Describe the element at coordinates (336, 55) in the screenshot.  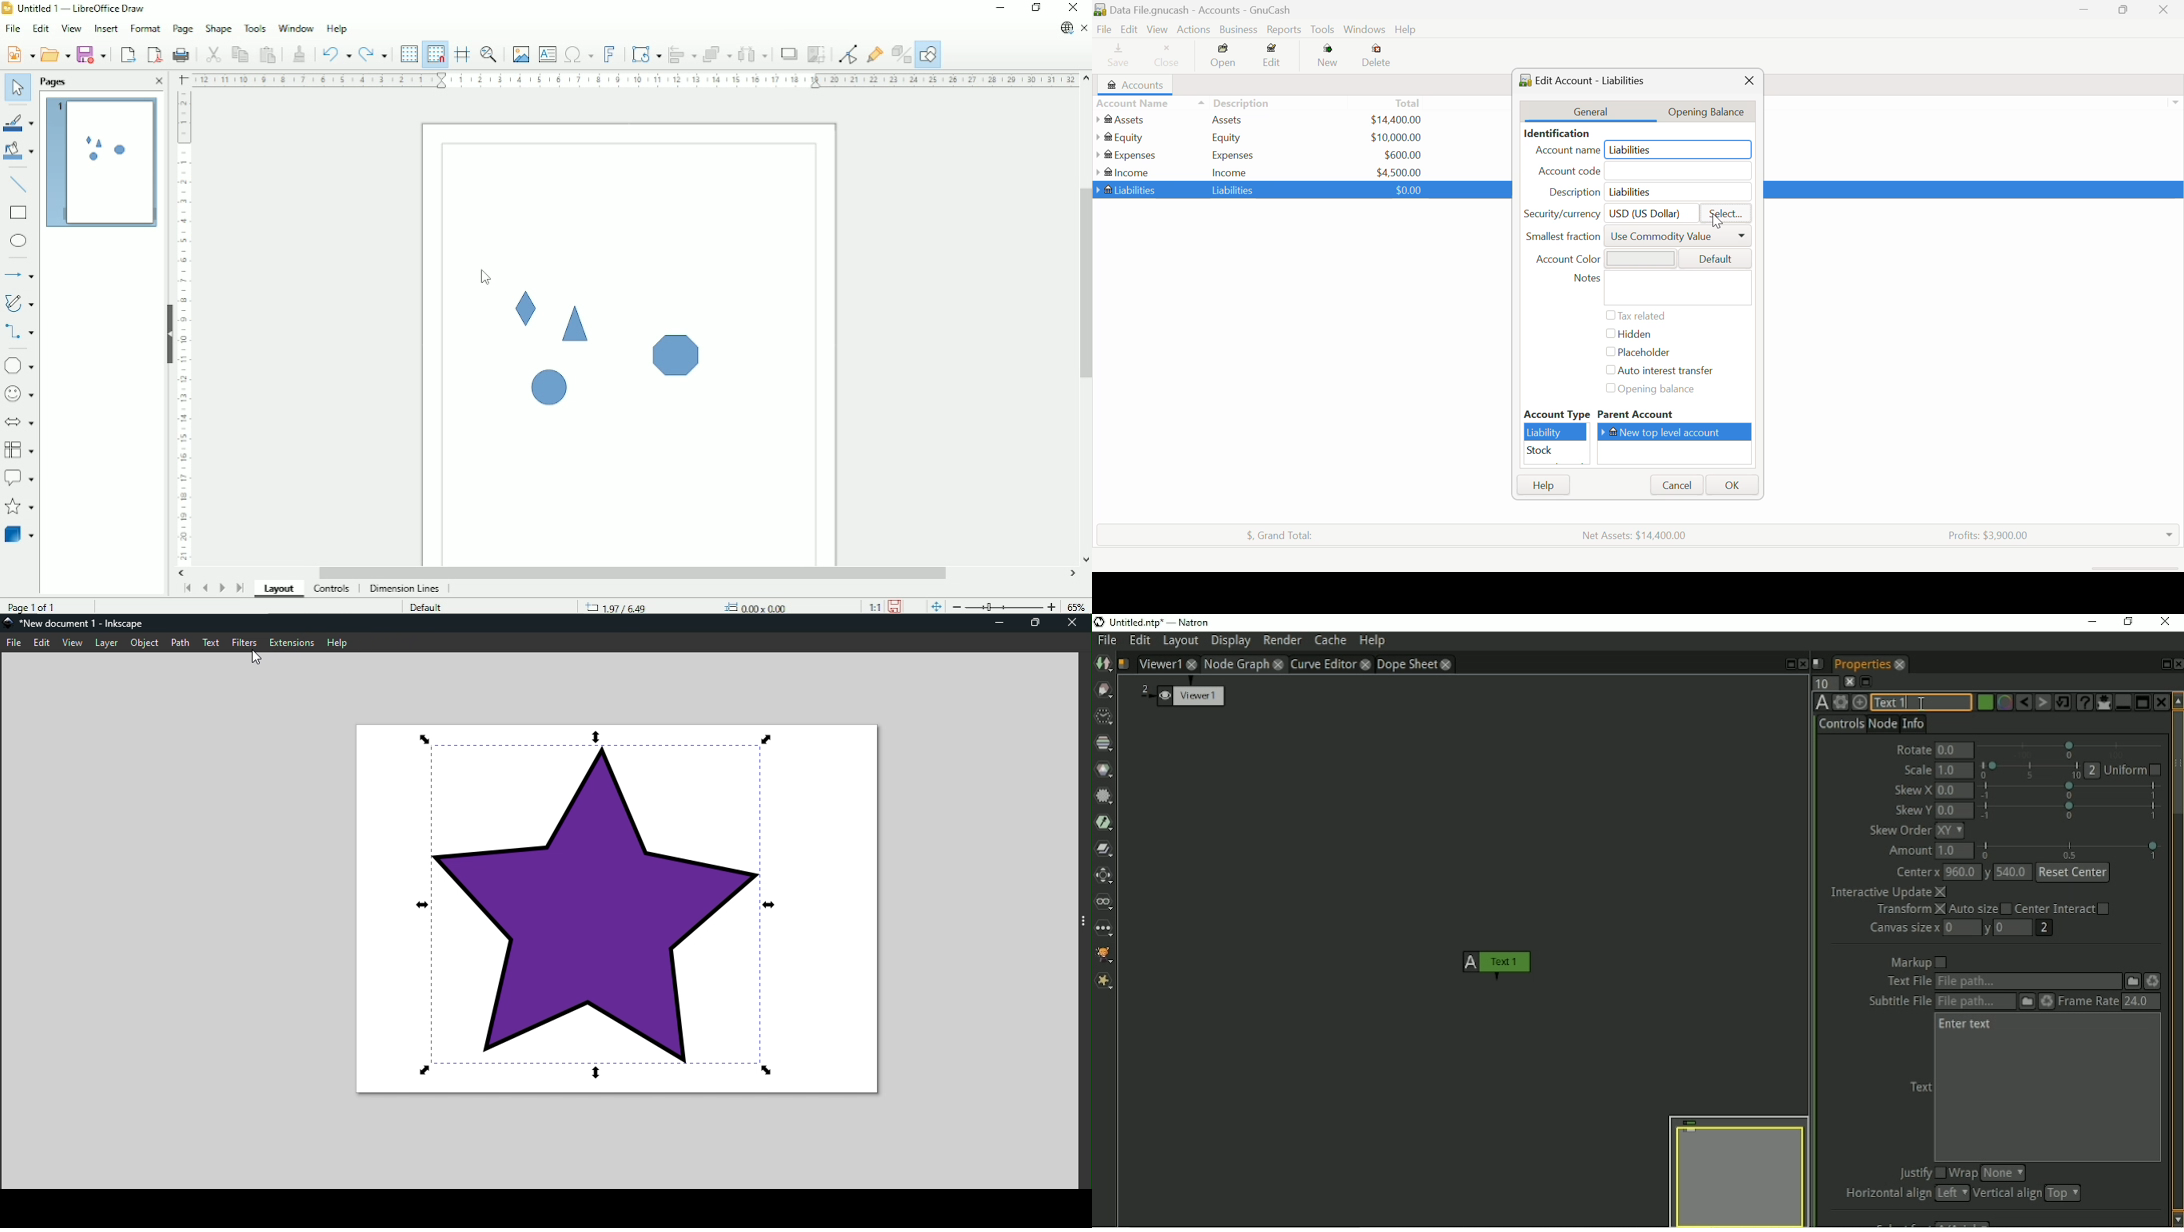
I see `Undo` at that location.